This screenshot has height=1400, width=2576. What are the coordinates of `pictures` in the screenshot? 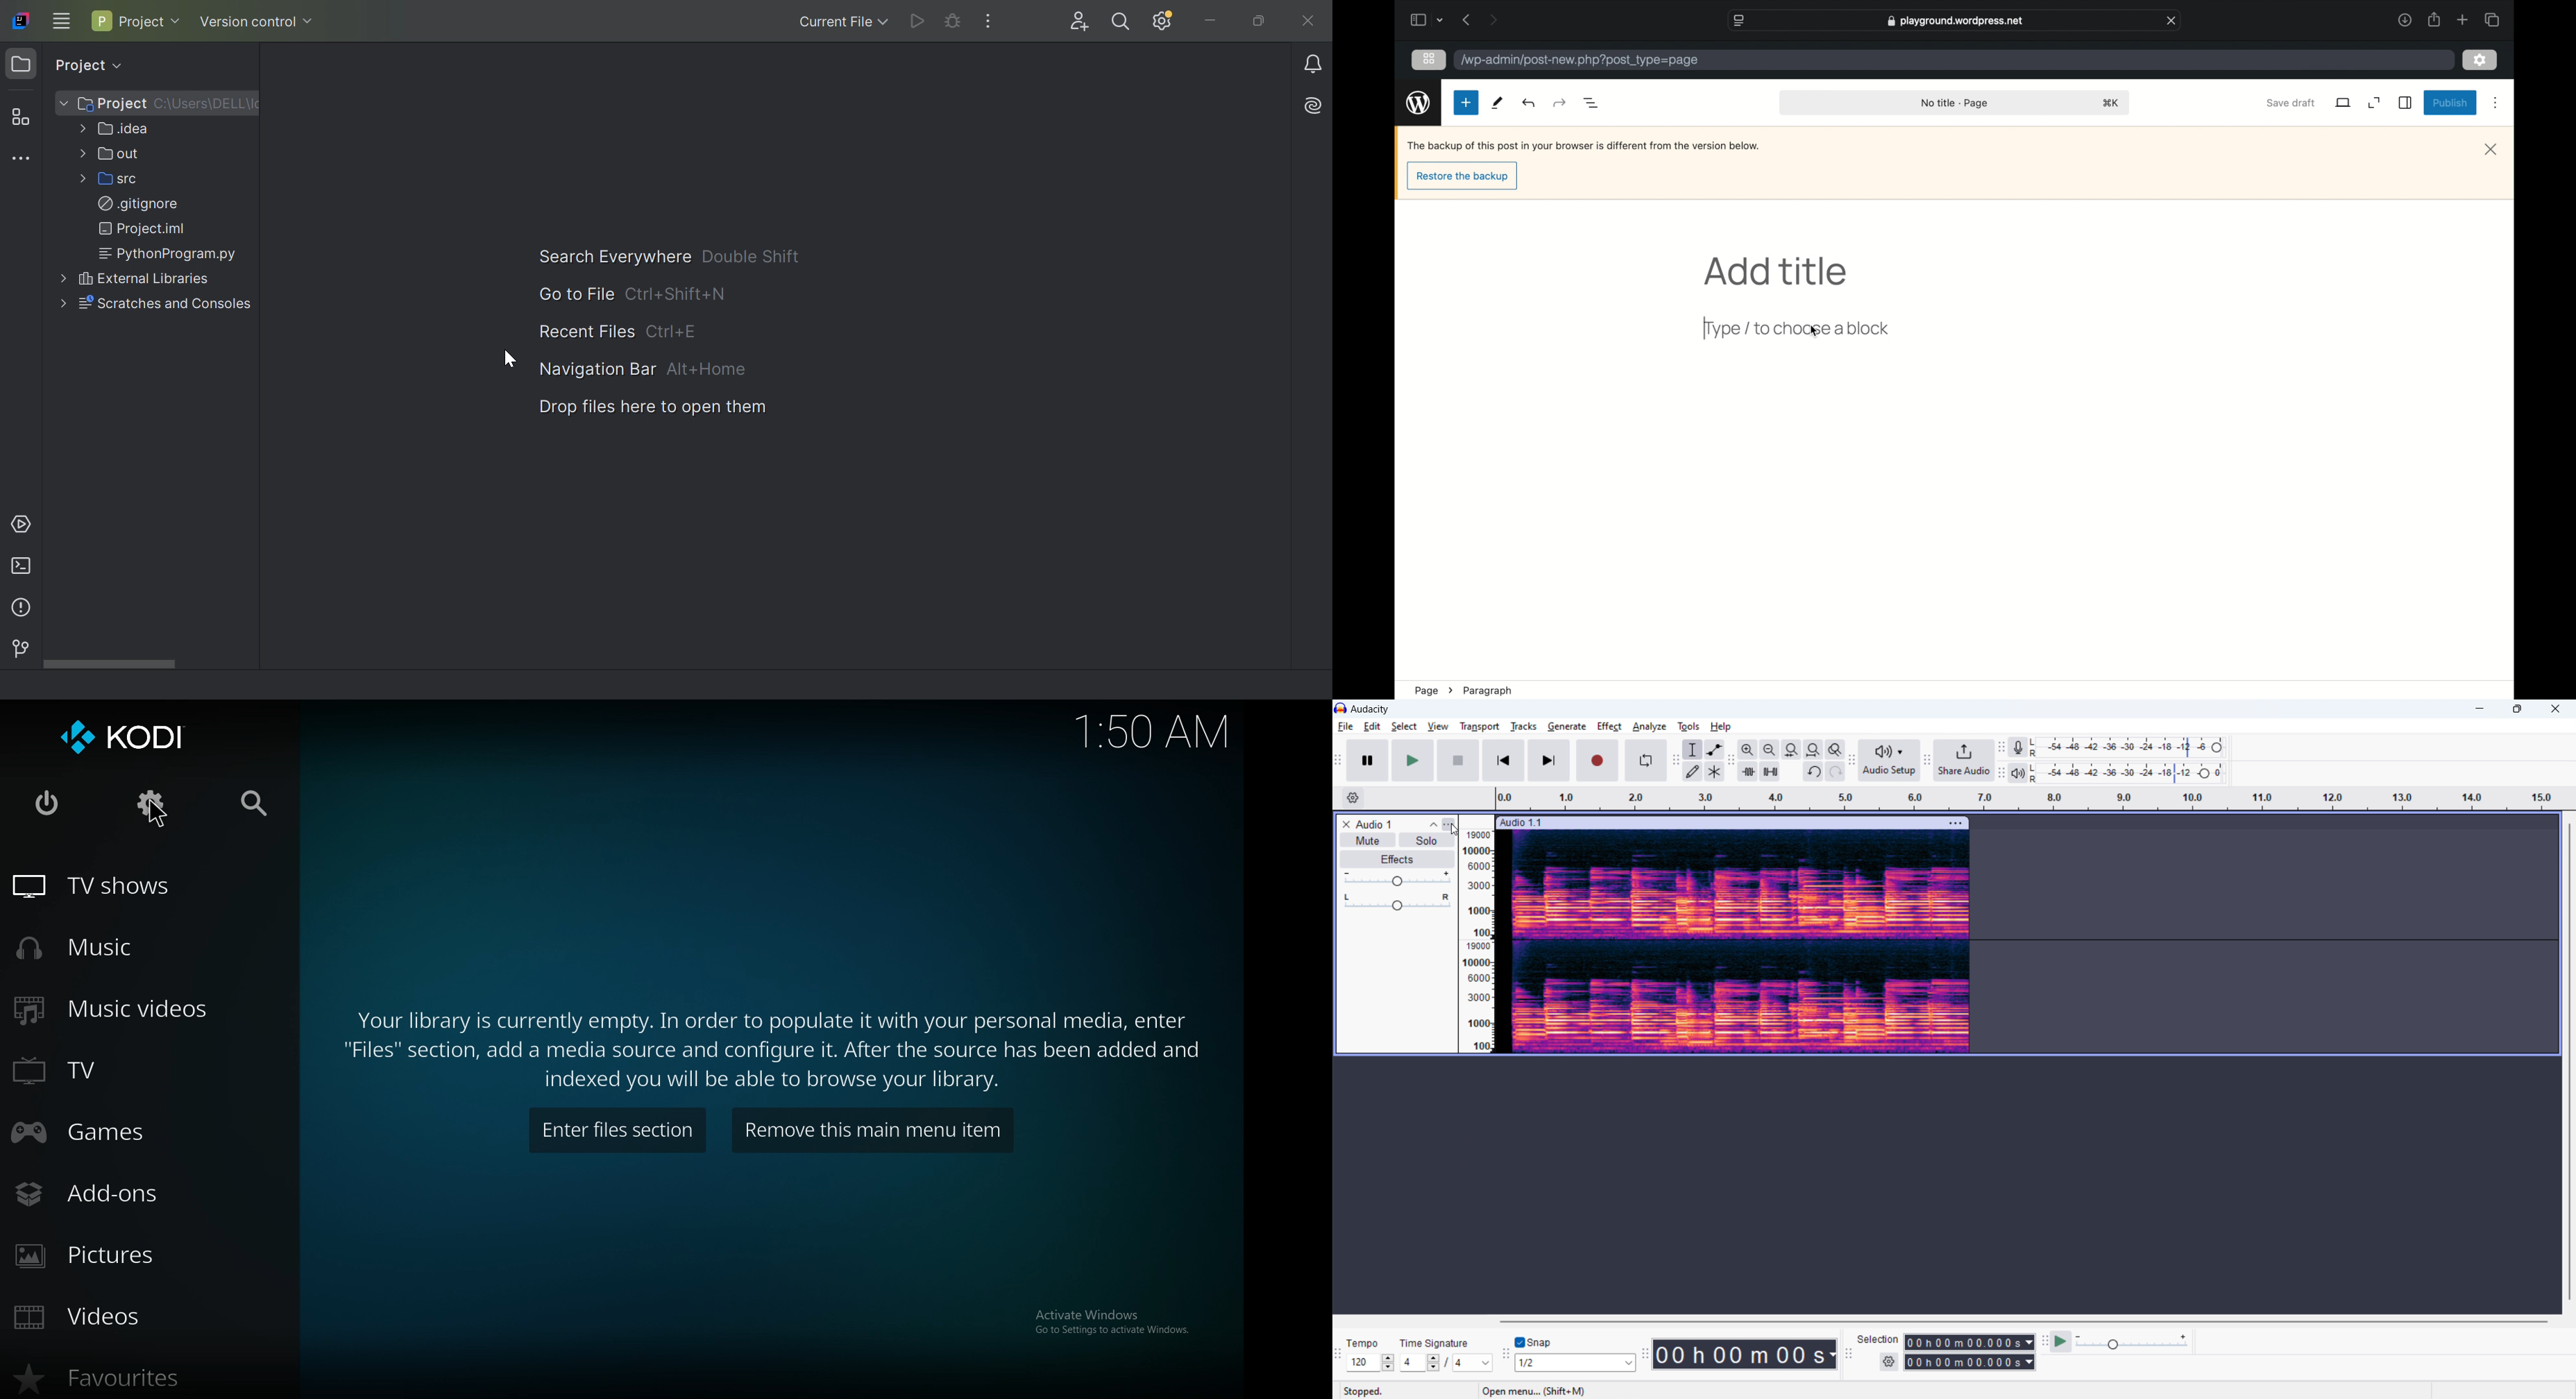 It's located at (103, 1256).